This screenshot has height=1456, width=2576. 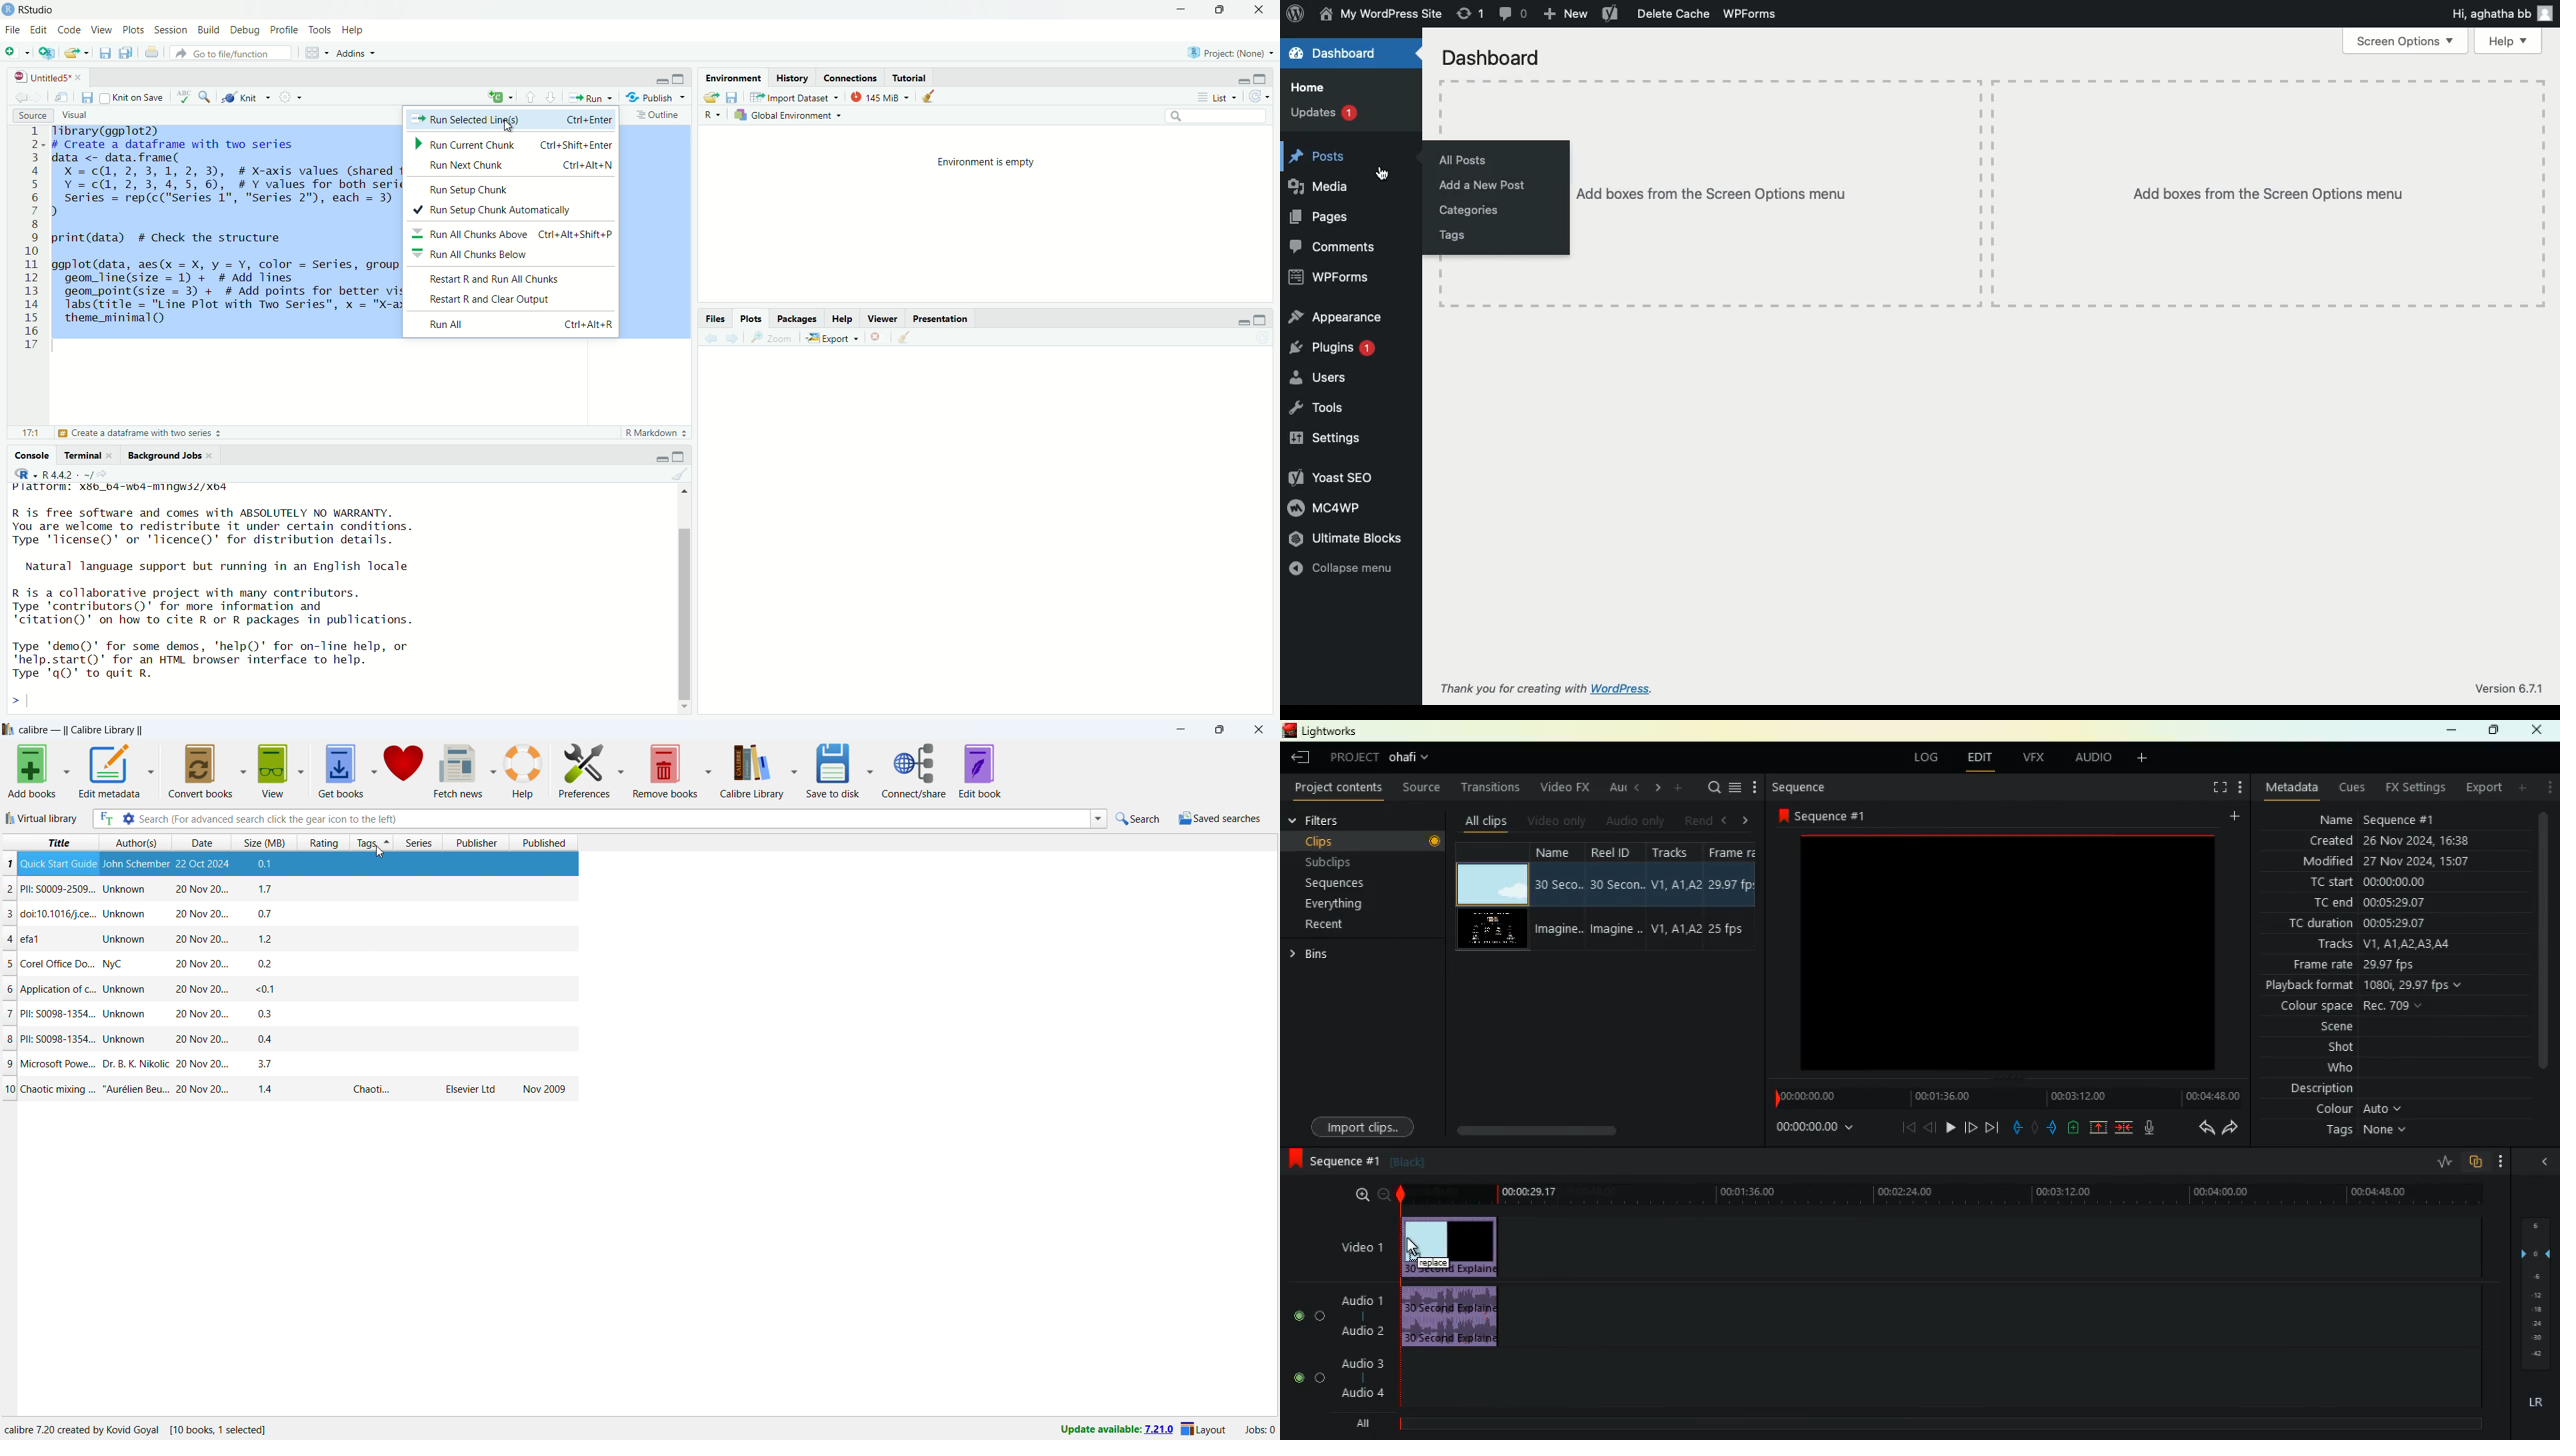 I want to click on menu, so click(x=2245, y=787).